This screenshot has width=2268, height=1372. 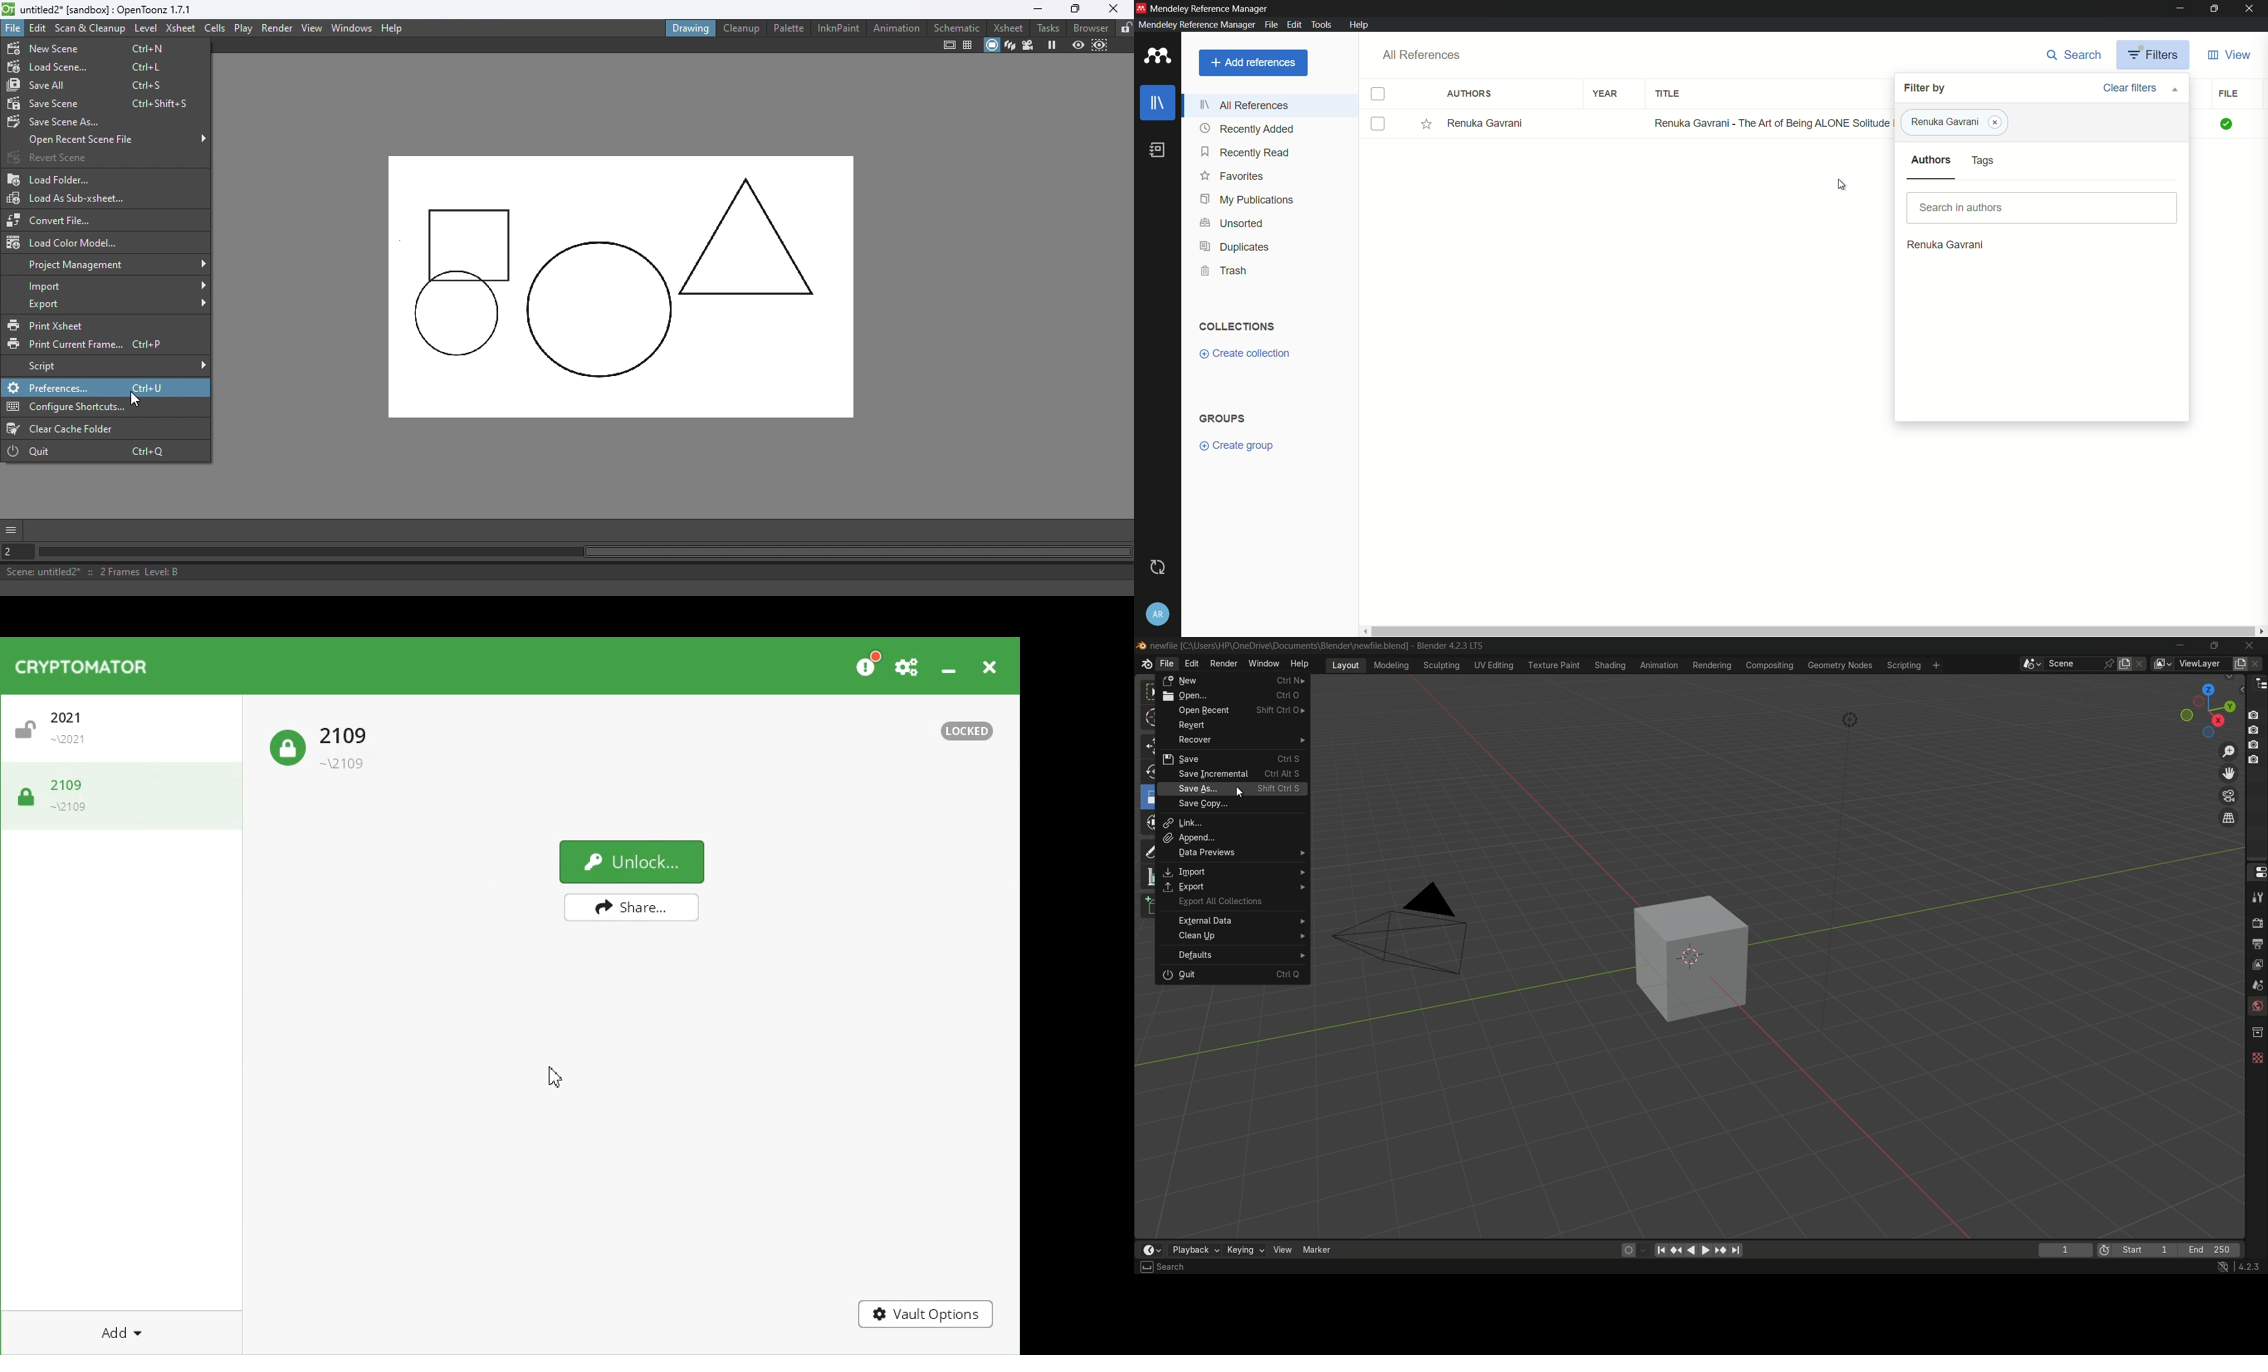 I want to click on search, so click(x=2074, y=55).